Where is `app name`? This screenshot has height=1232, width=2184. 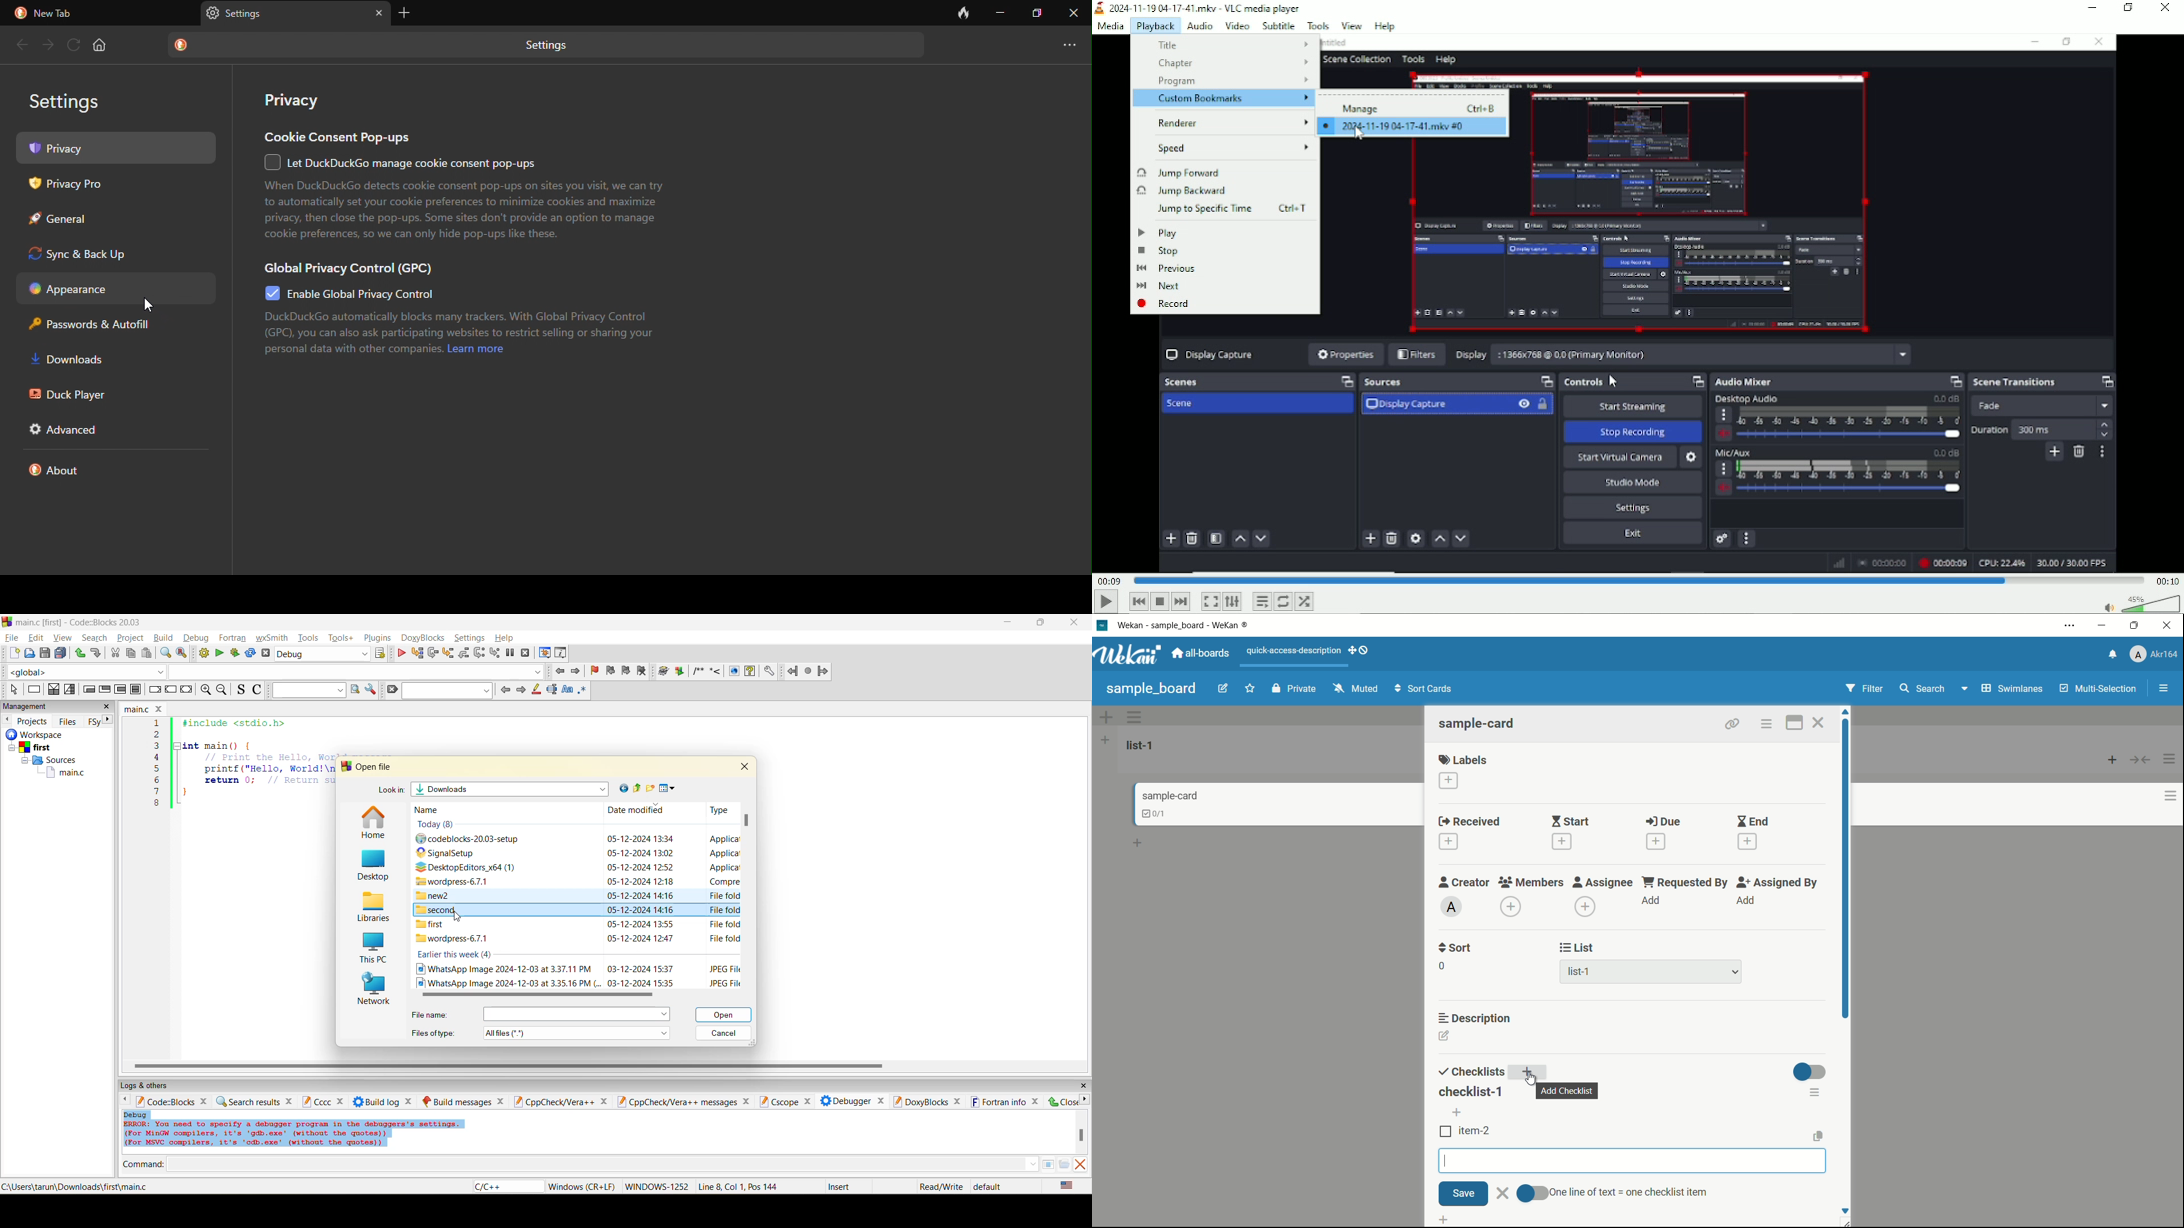 app name is located at coordinates (1185, 625).